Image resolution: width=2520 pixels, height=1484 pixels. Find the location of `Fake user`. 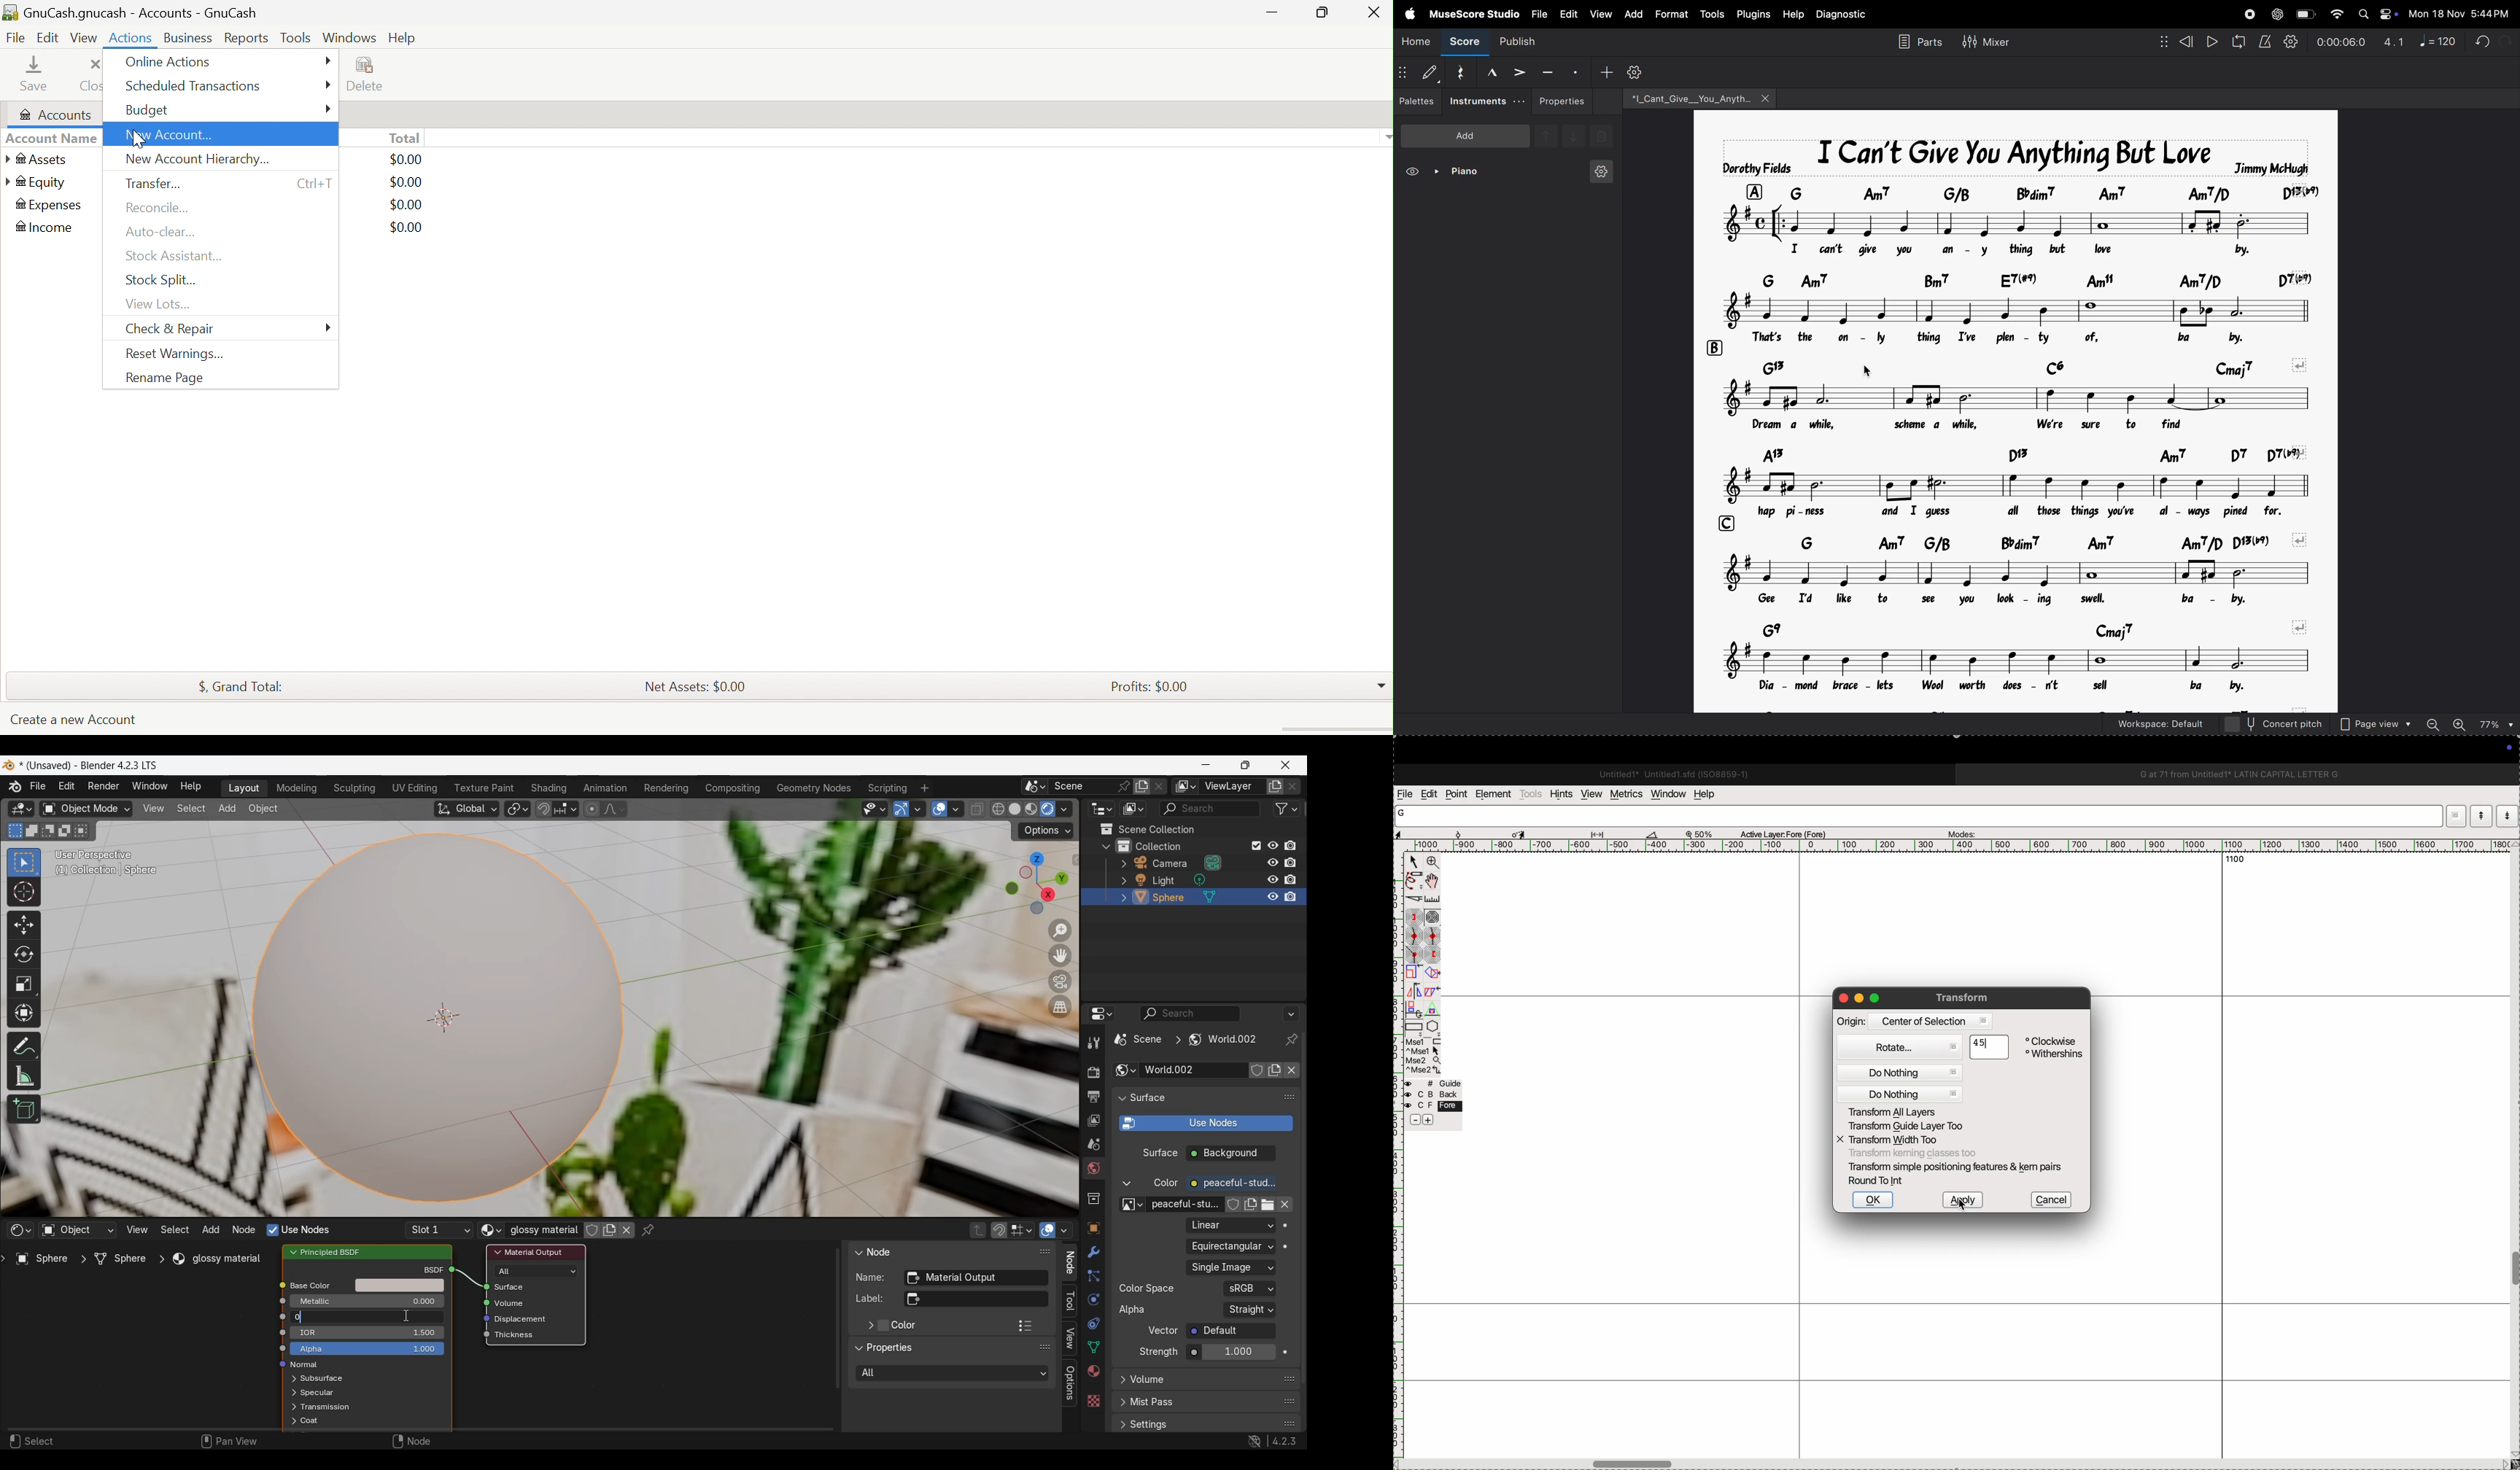

Fake user is located at coordinates (592, 1230).